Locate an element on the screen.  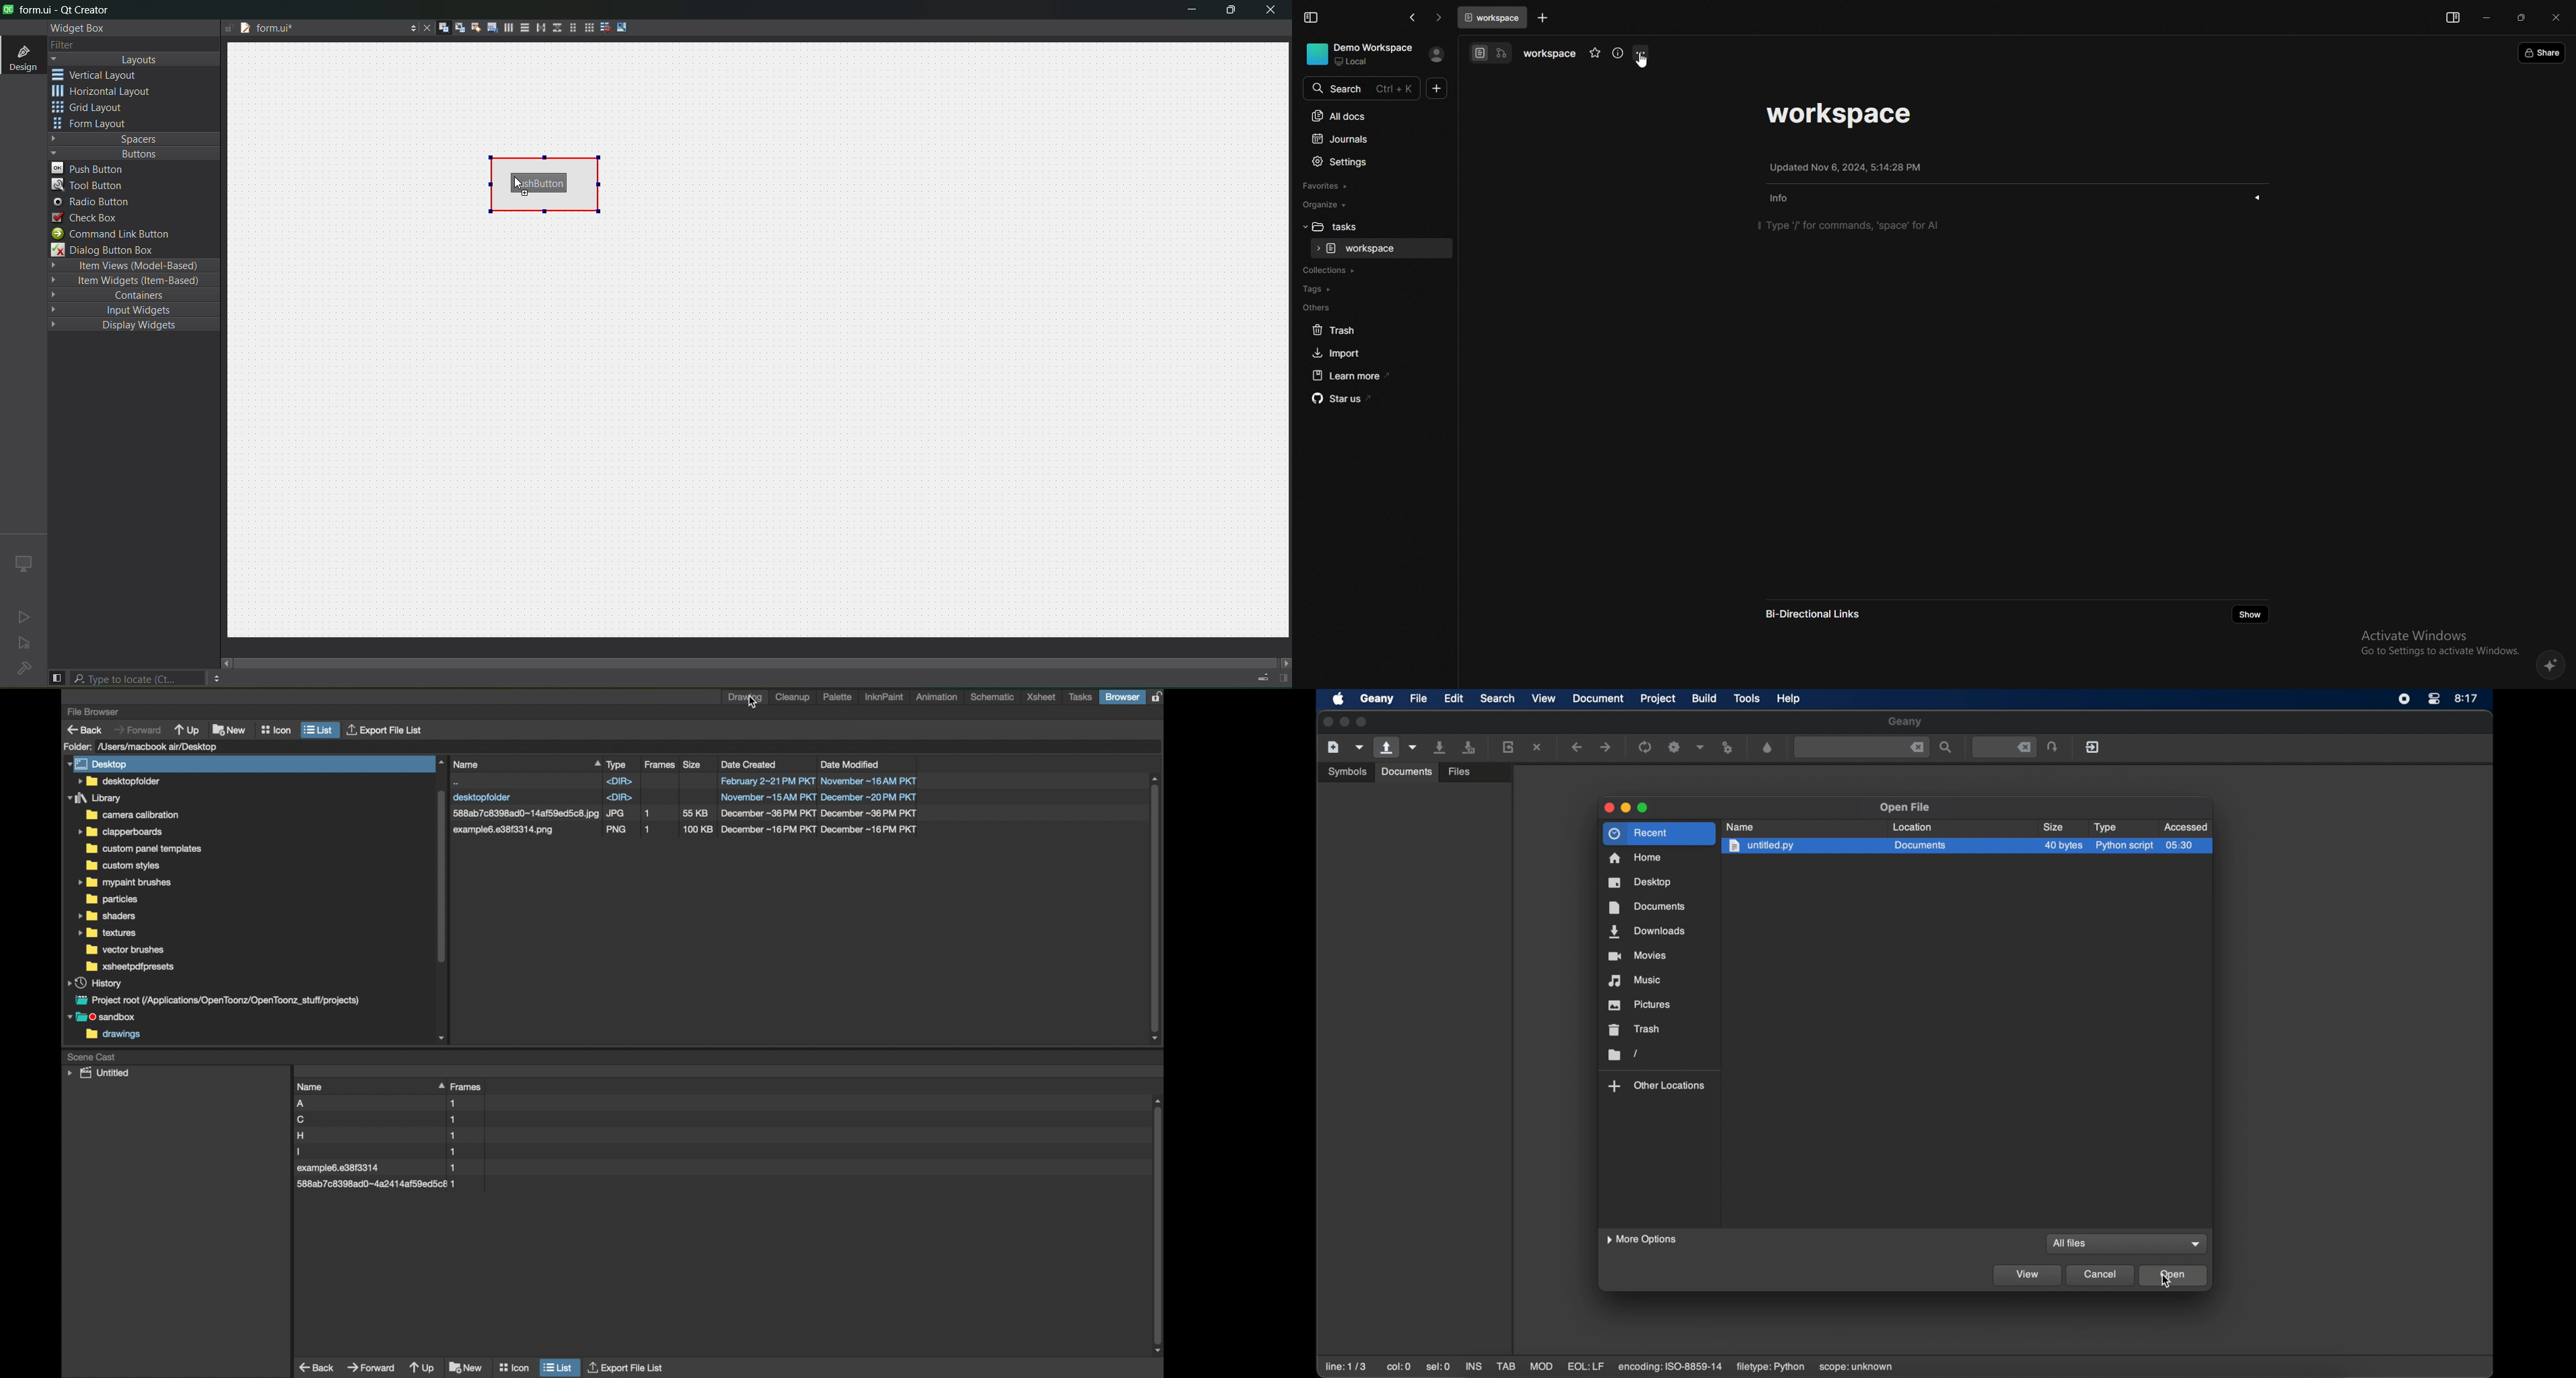
geany is located at coordinates (1377, 699).